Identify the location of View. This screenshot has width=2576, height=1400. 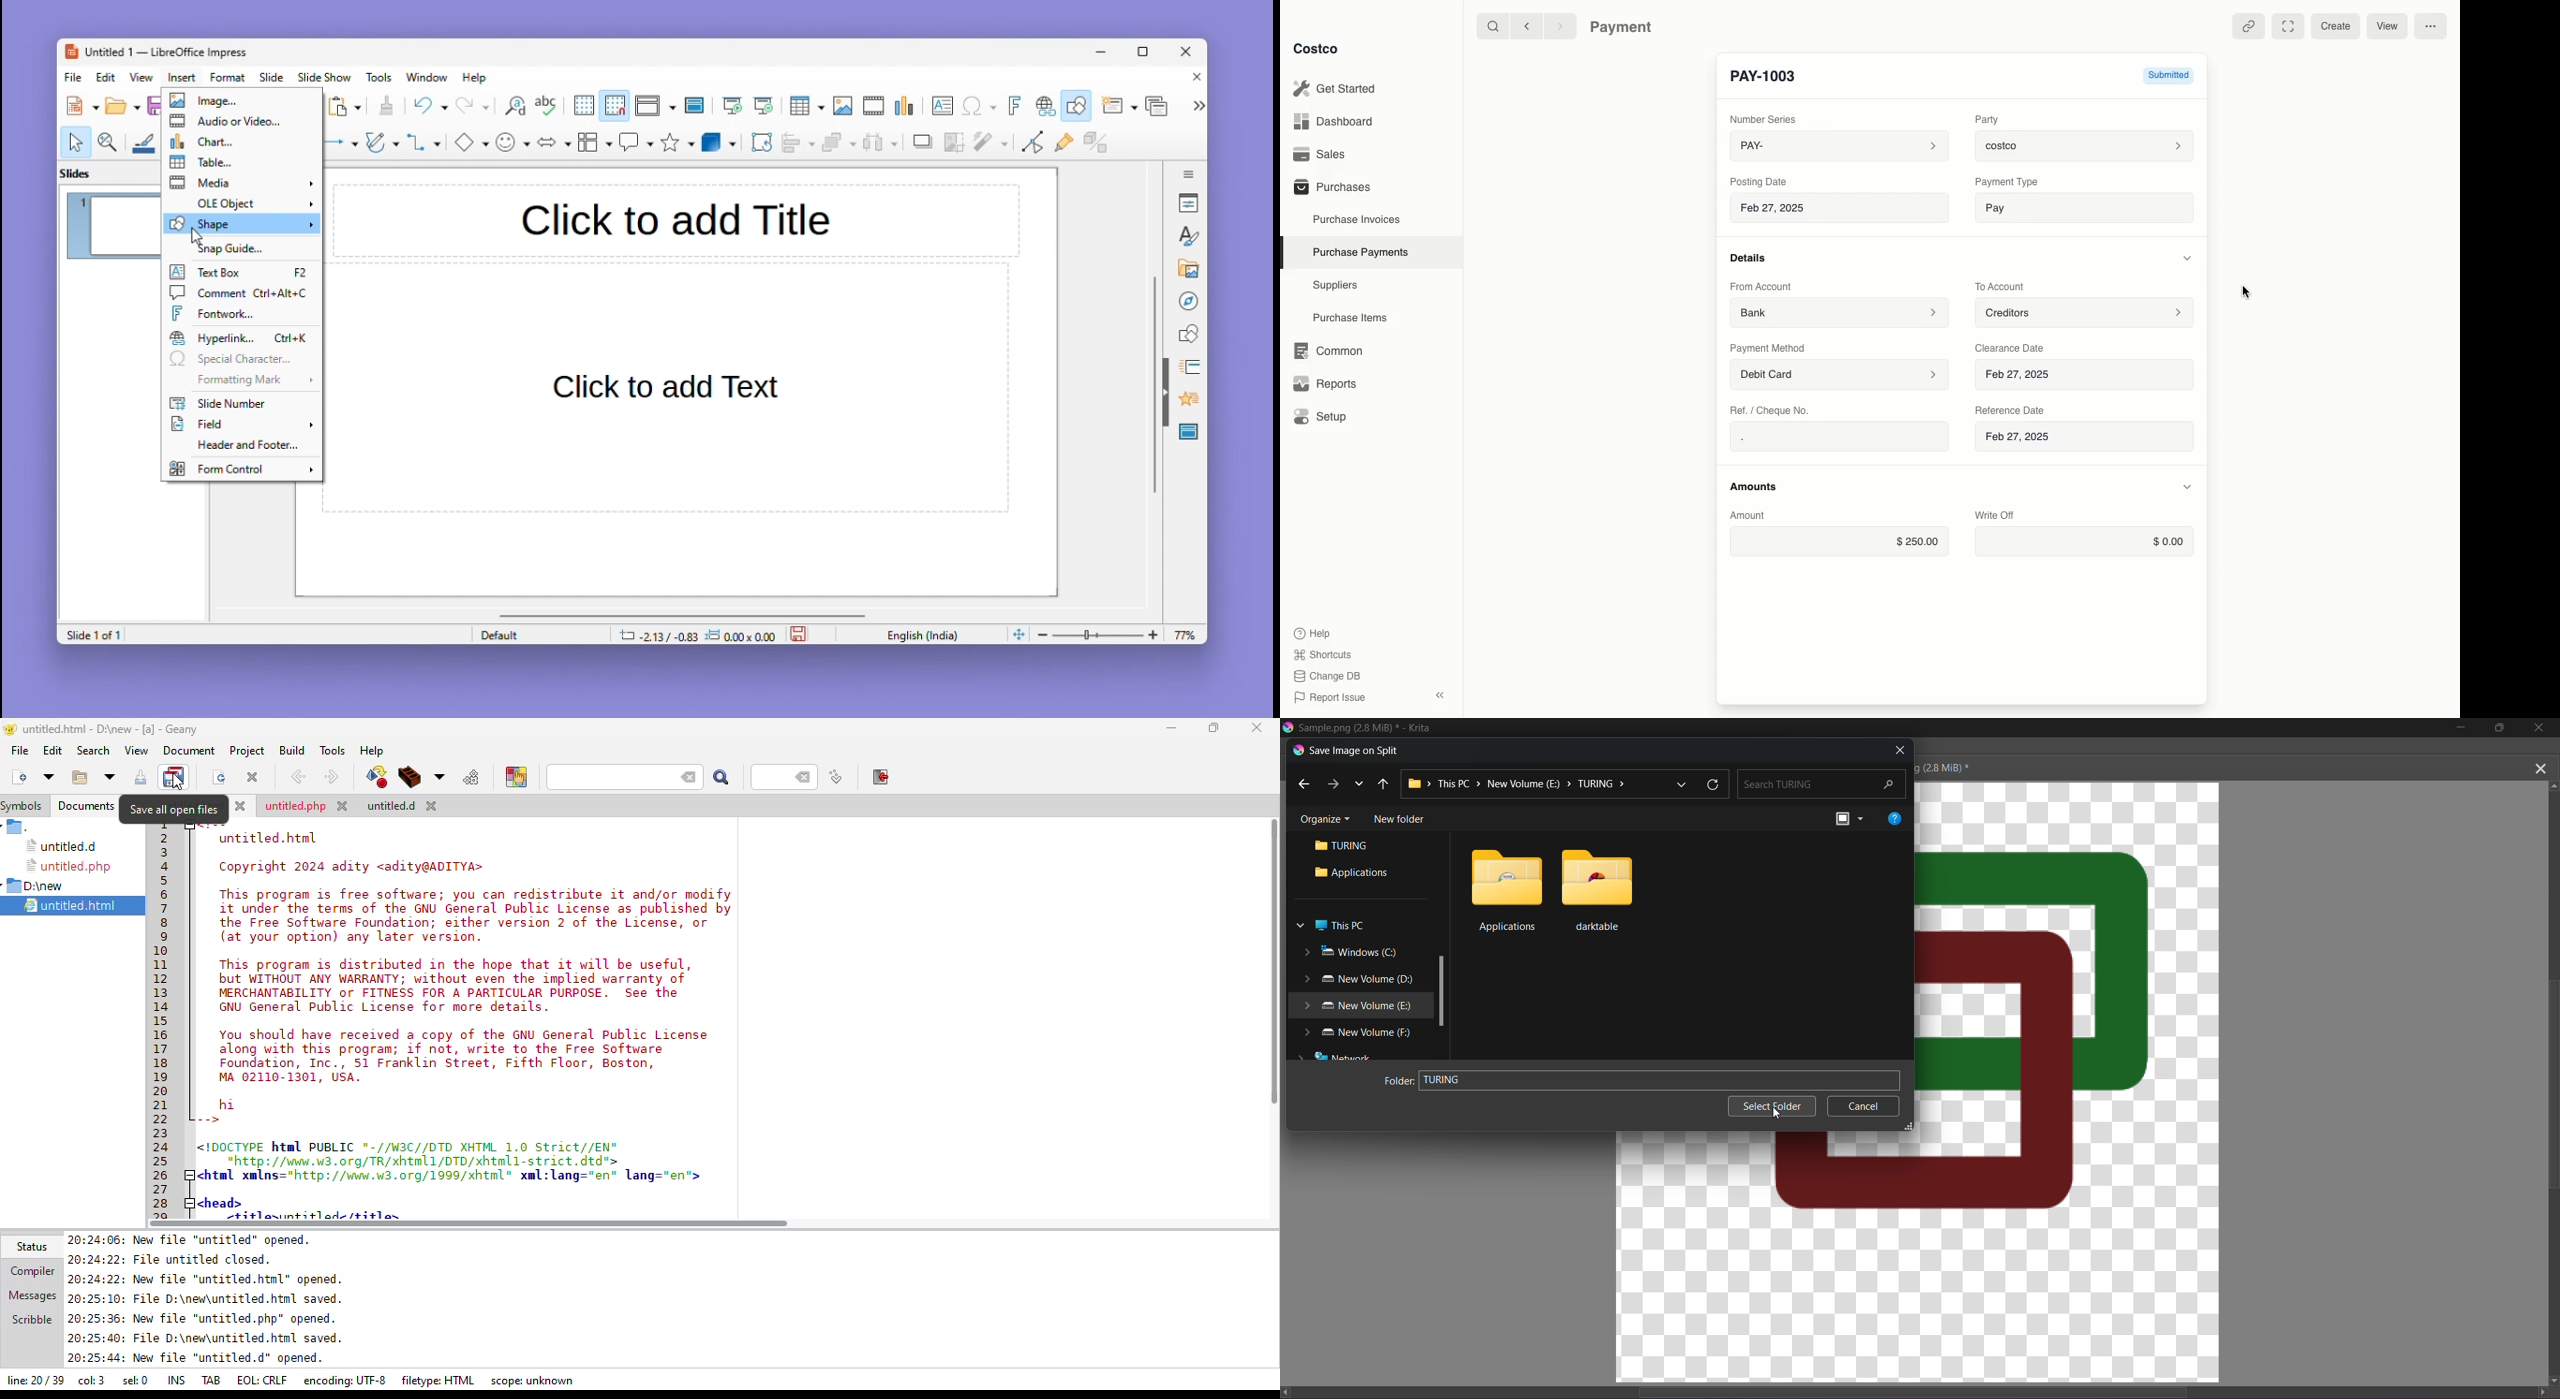
(145, 77).